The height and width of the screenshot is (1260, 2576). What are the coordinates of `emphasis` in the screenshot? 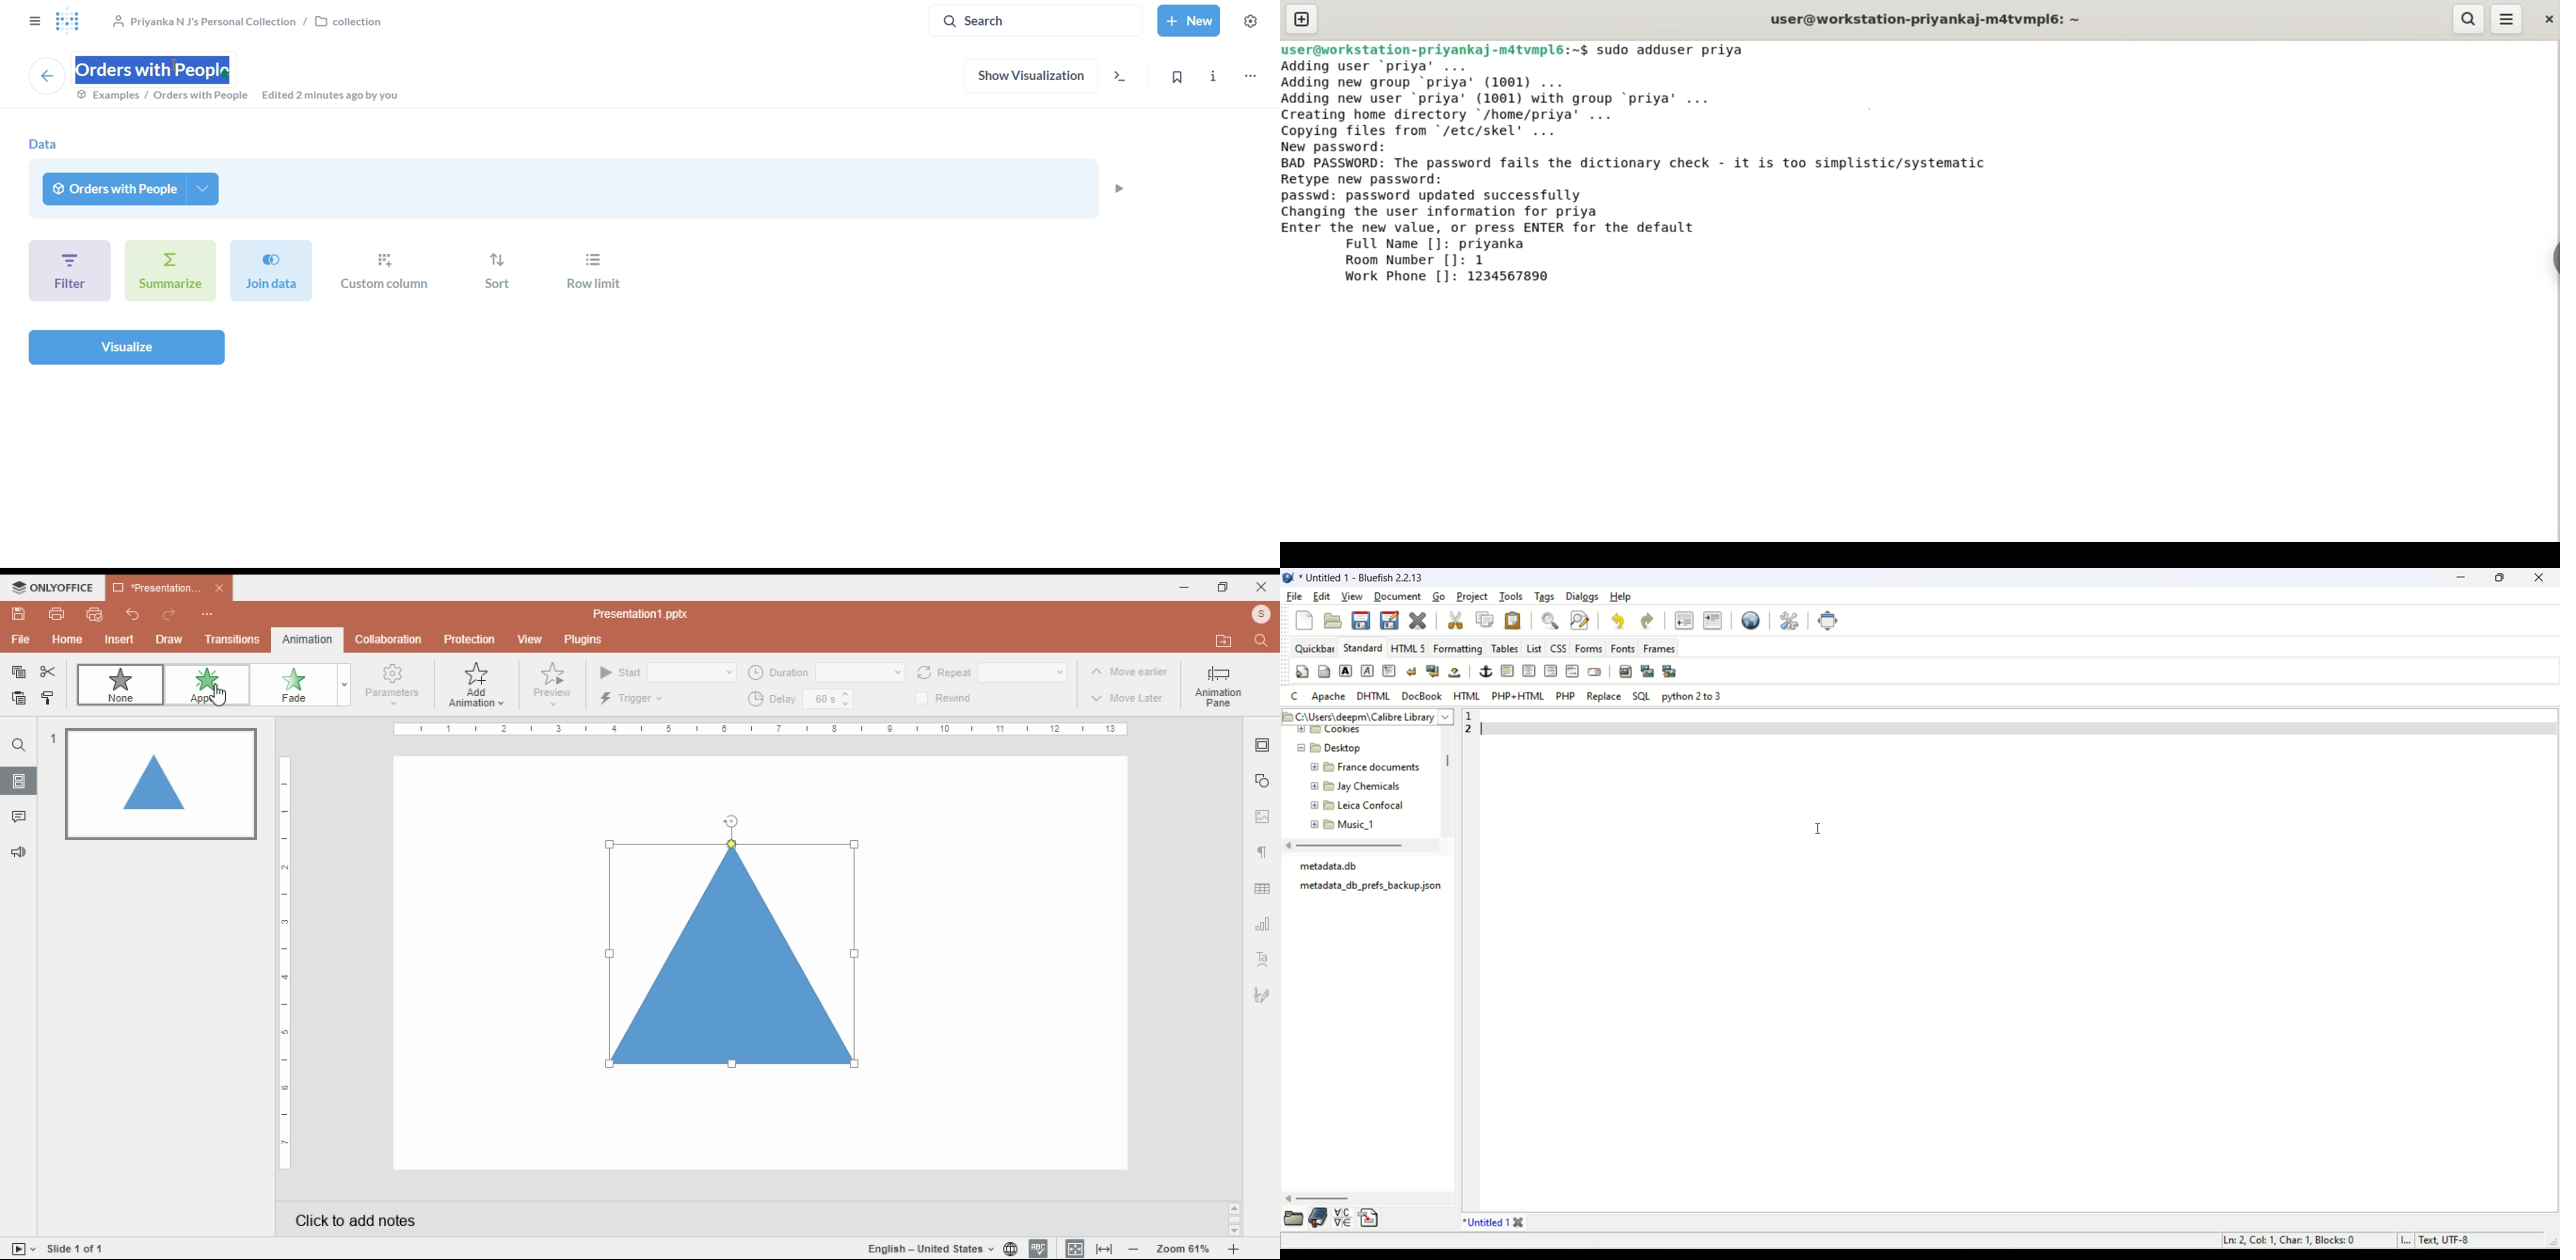 It's located at (1365, 671).